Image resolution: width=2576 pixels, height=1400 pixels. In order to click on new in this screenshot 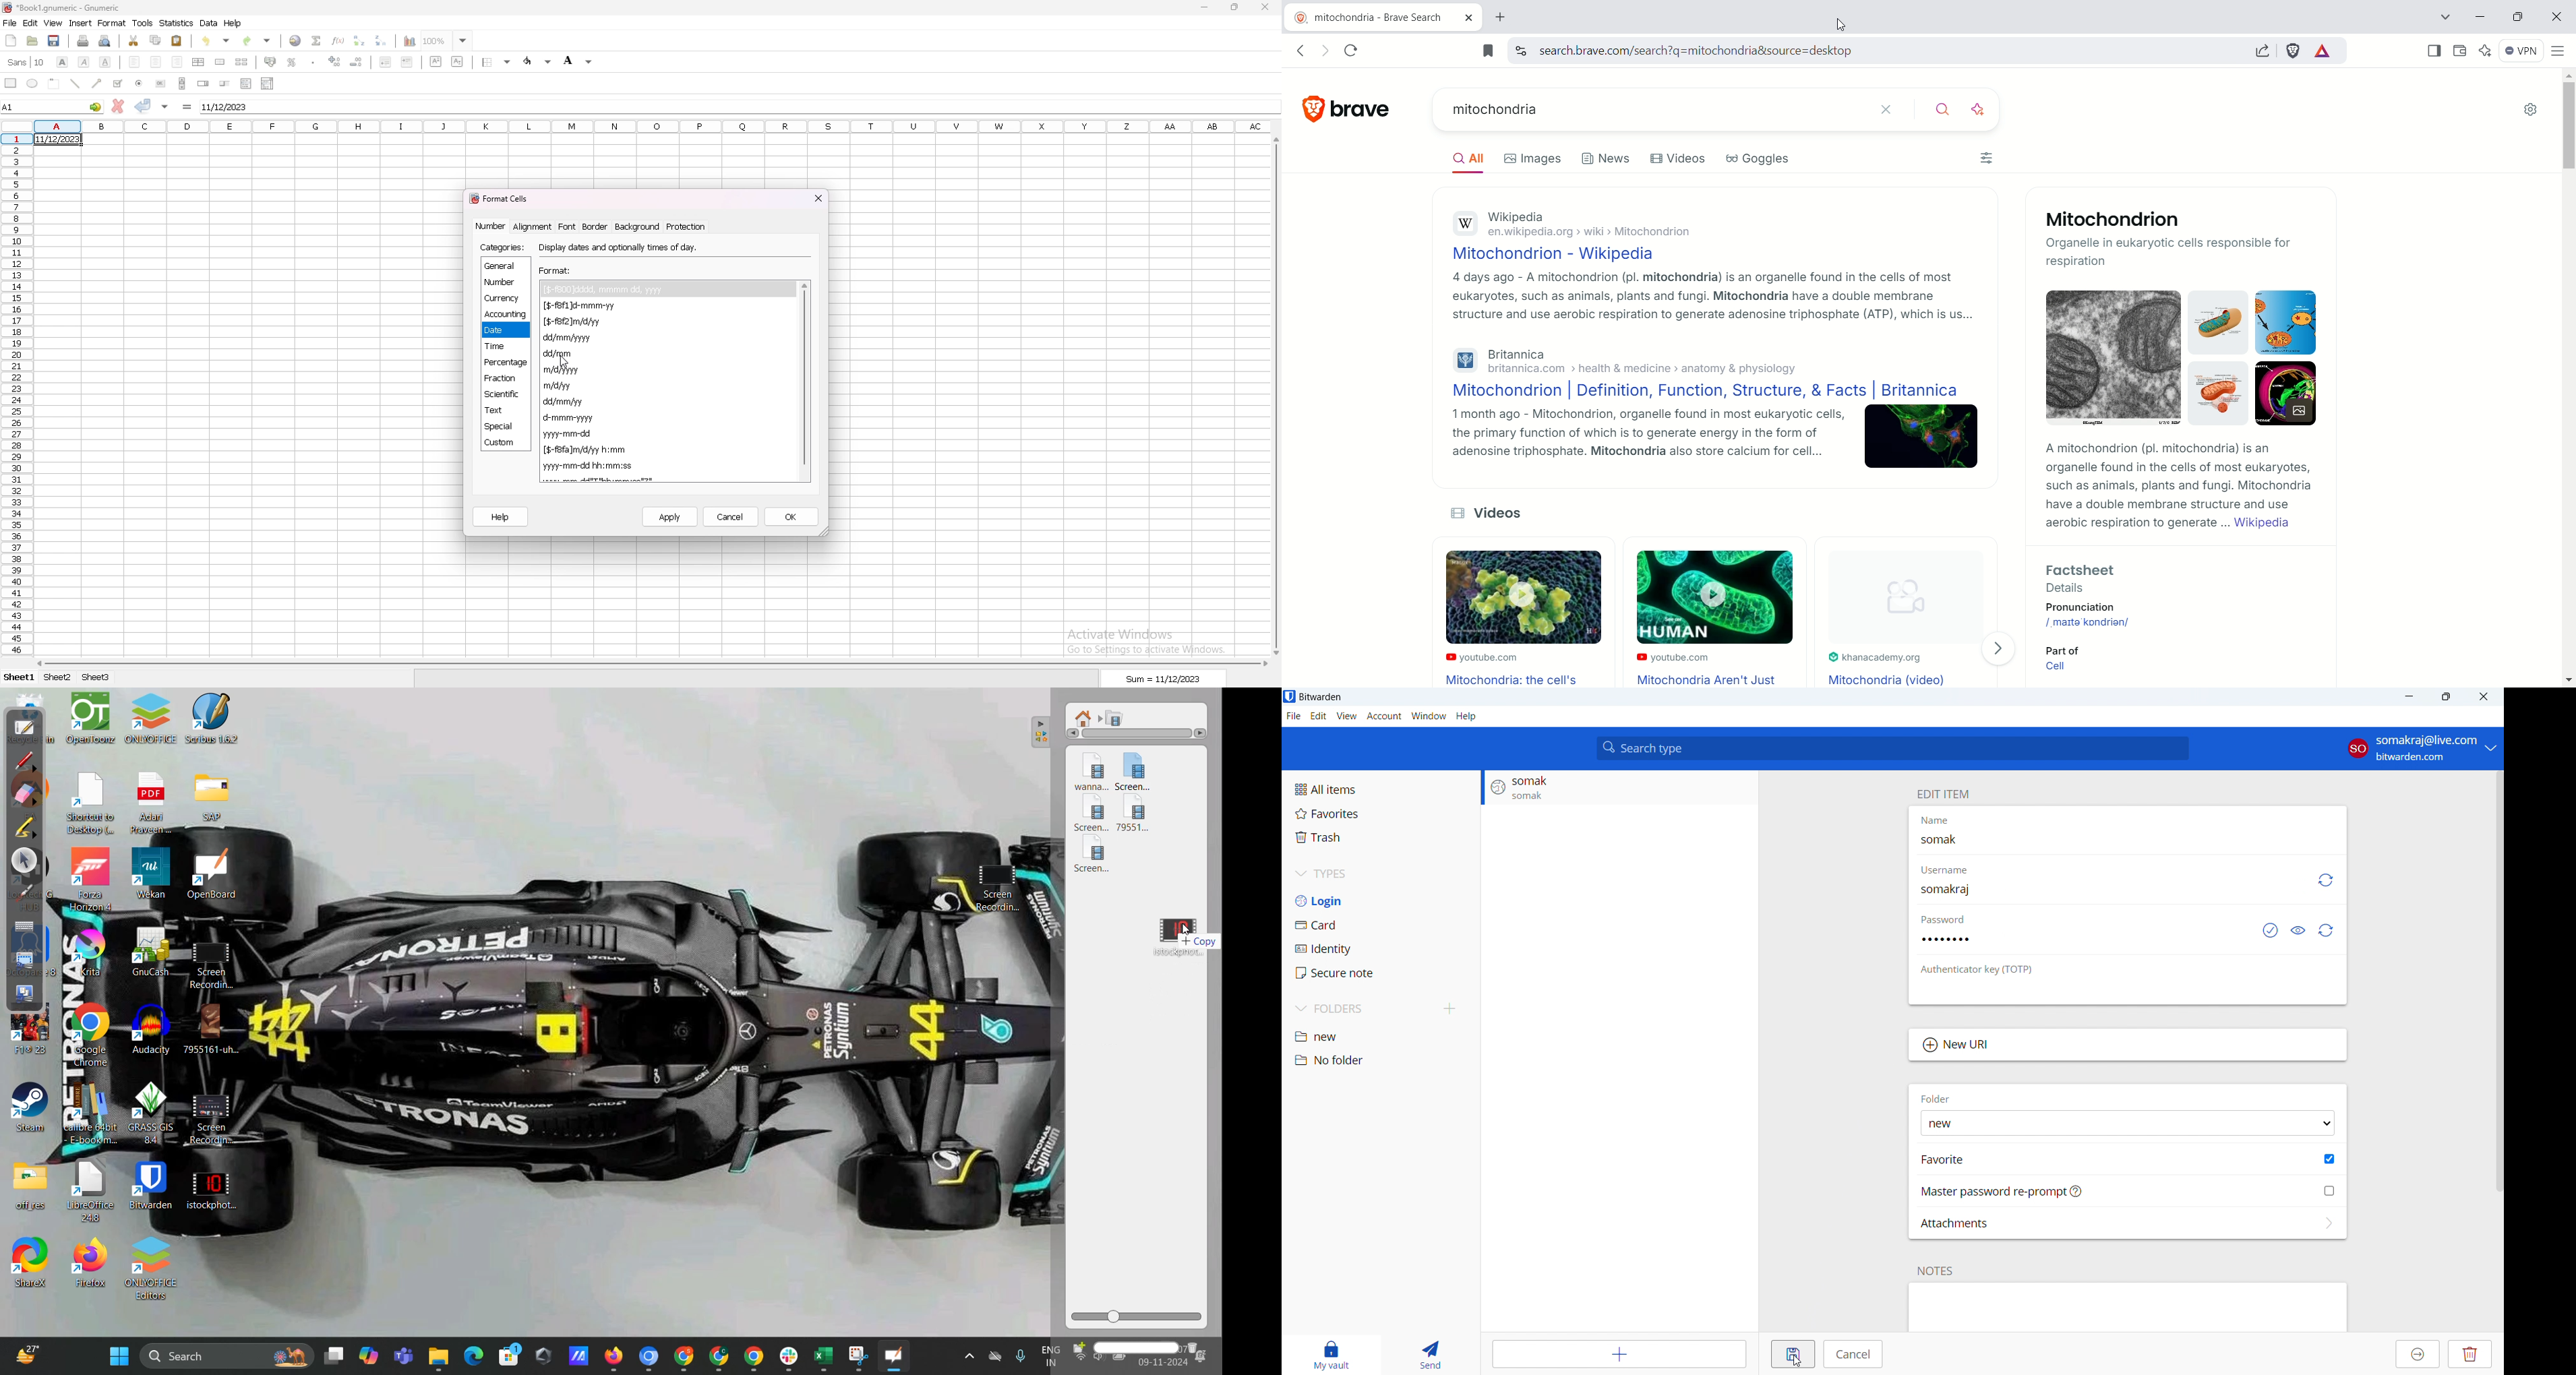, I will do `click(1381, 1036)`.